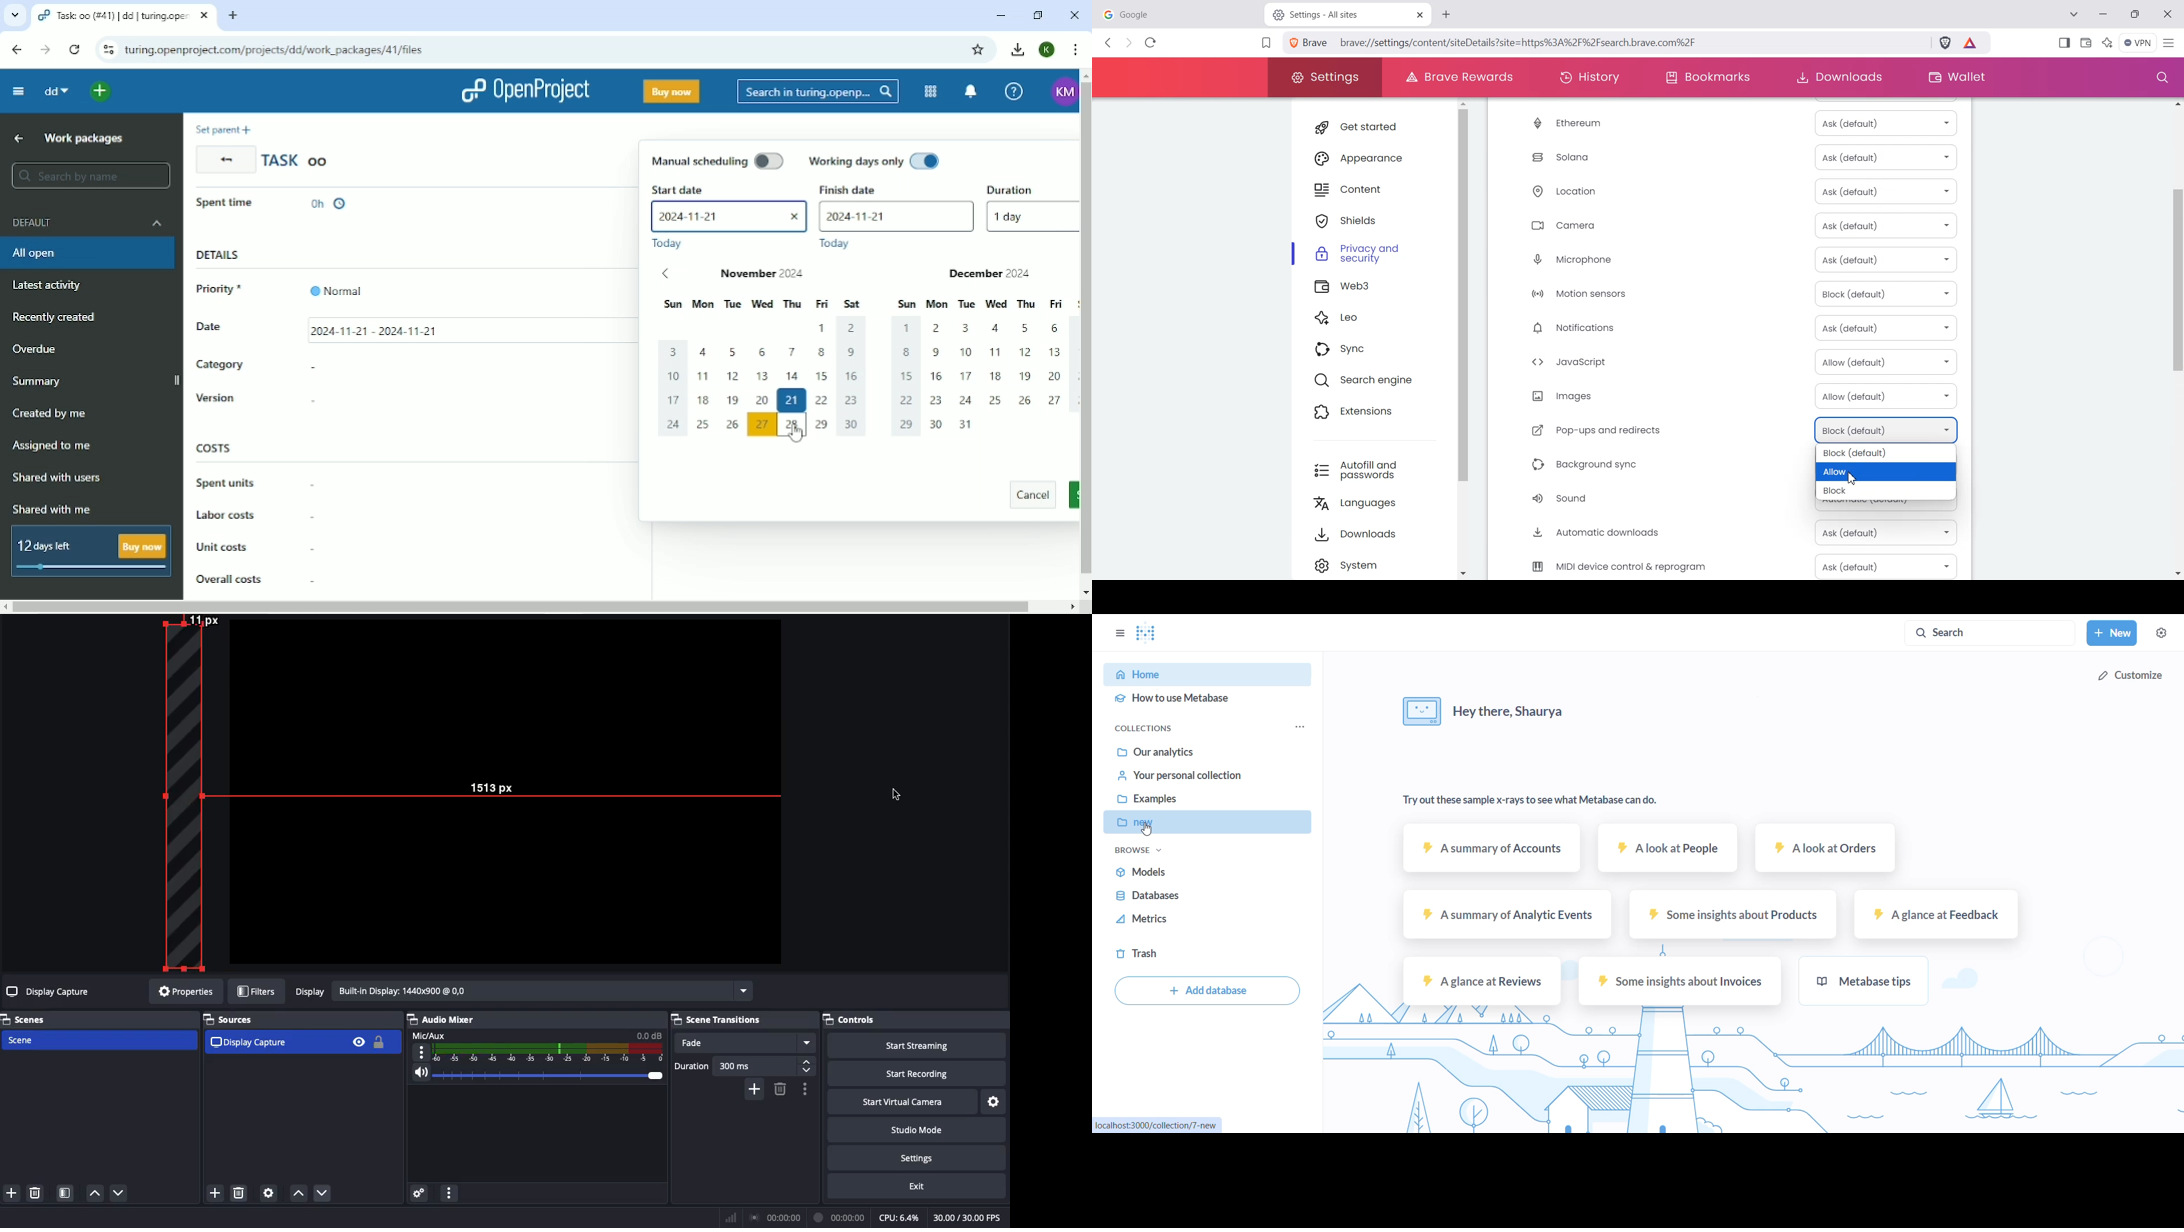 The width and height of the screenshot is (2184, 1232). Describe the element at coordinates (65, 1194) in the screenshot. I see `Scene filter` at that location.